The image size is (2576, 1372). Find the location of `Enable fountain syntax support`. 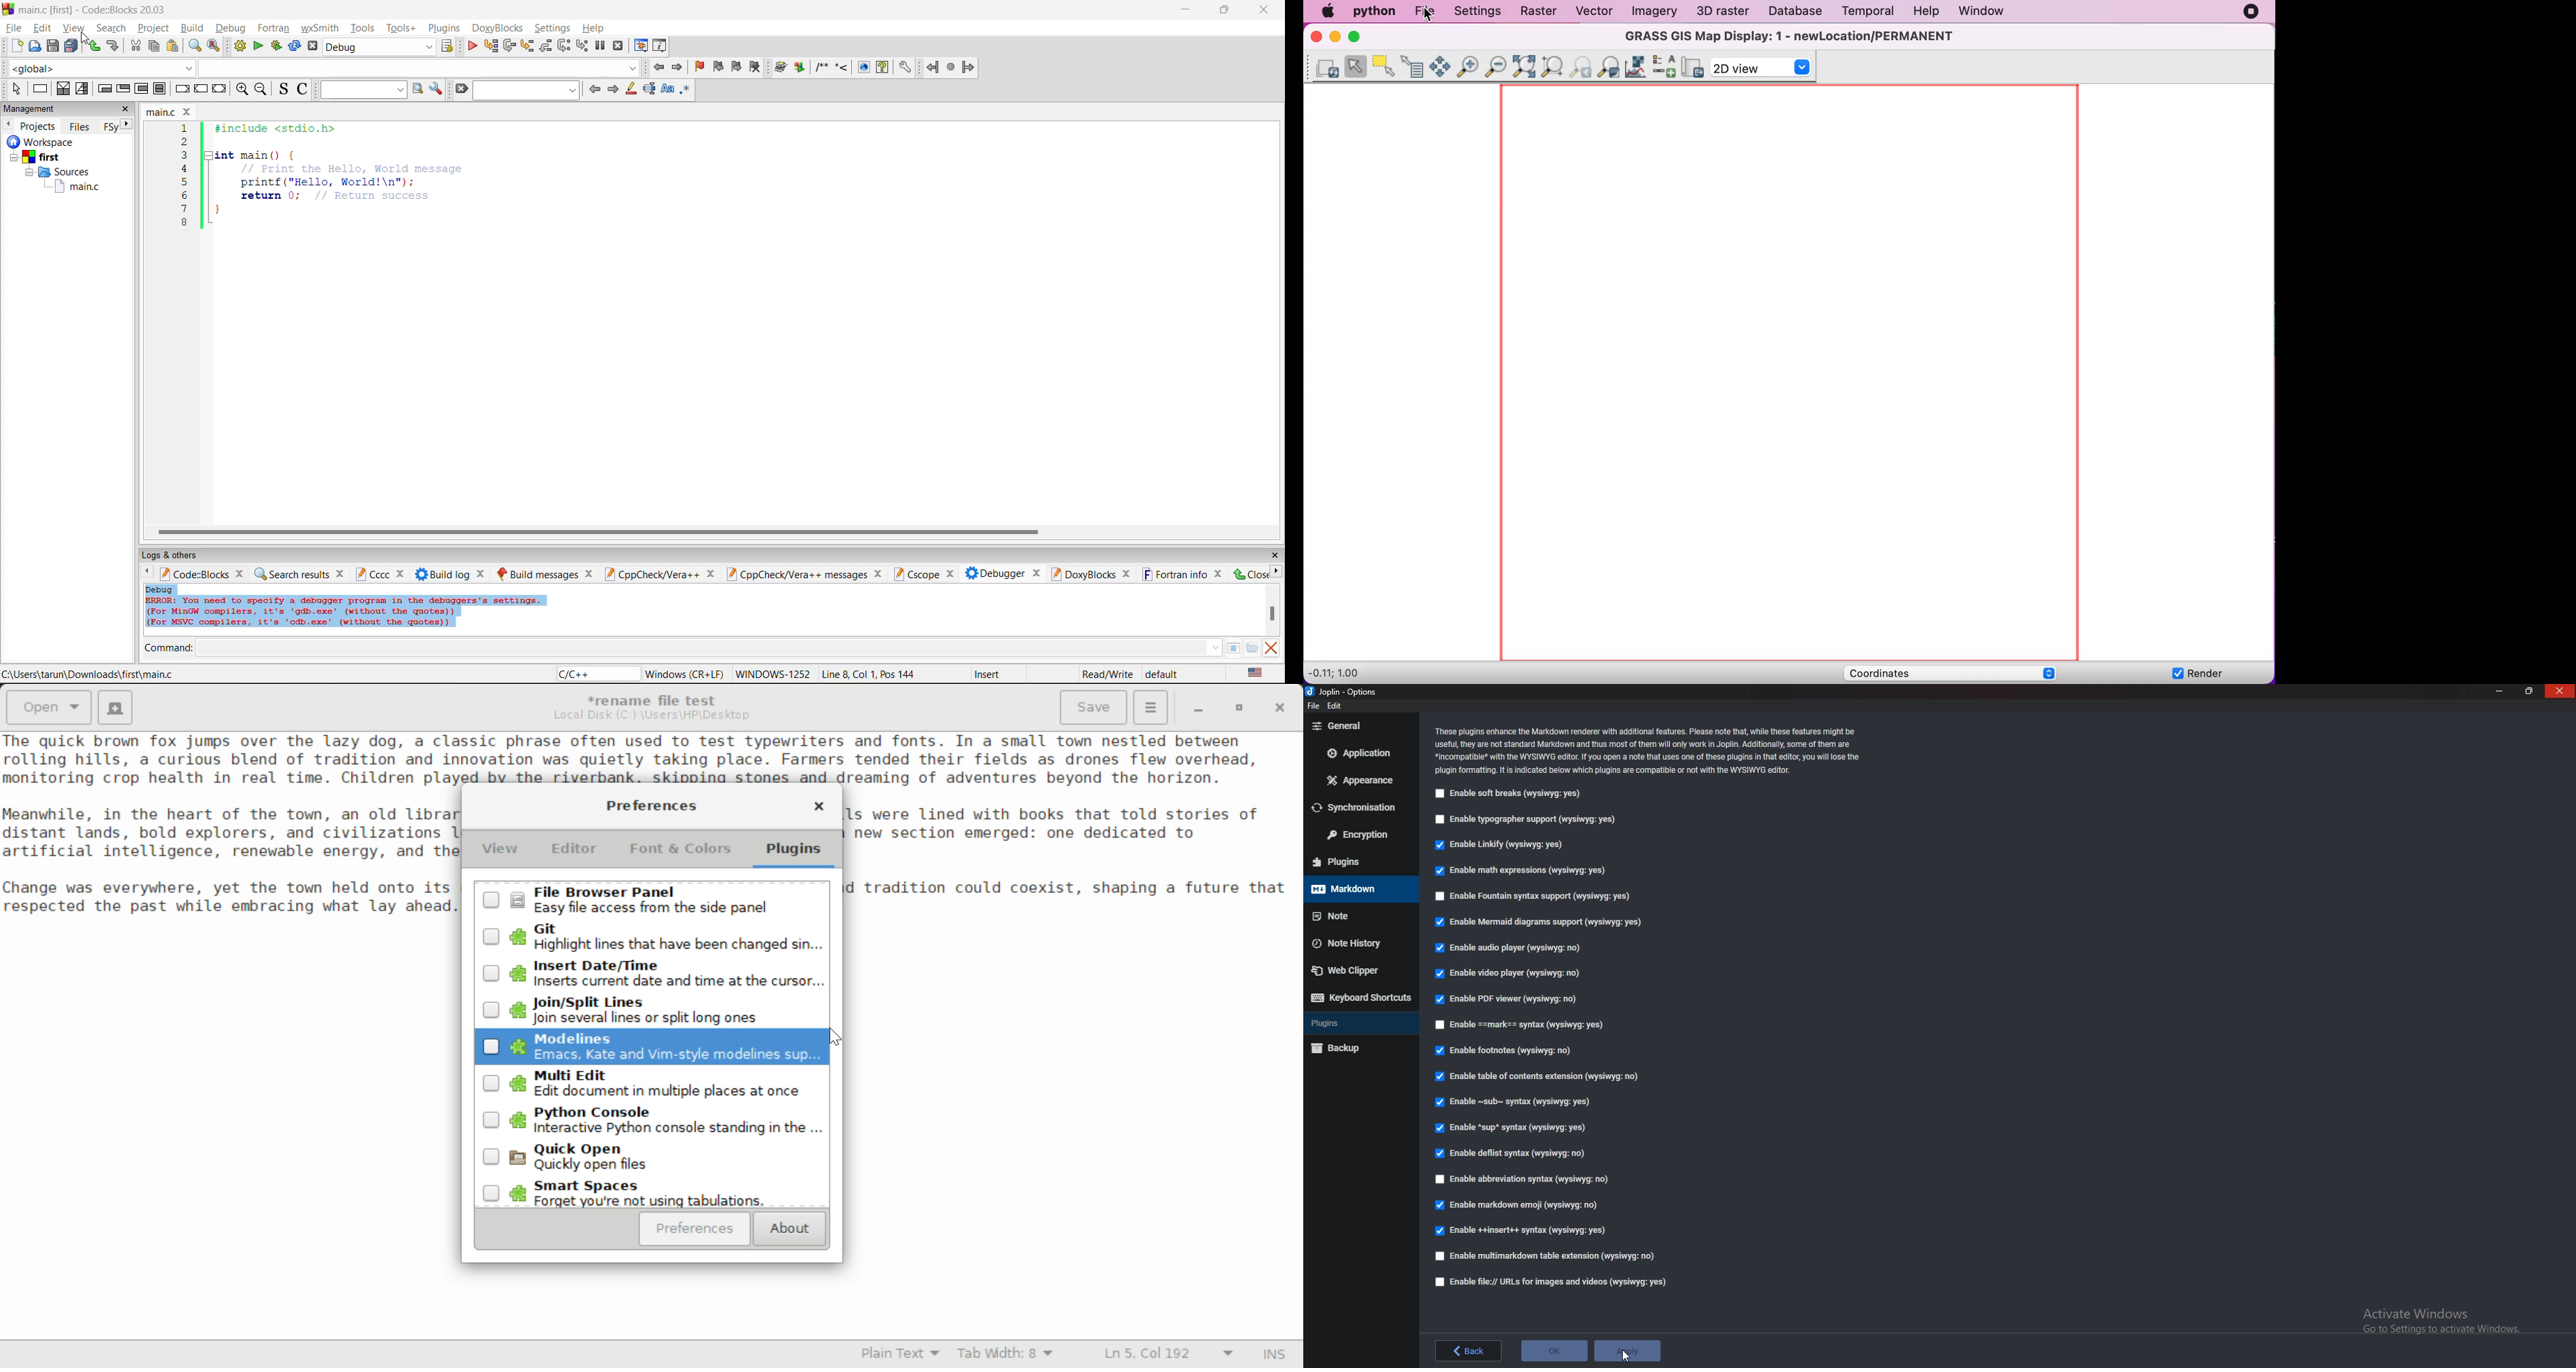

Enable fountain syntax support is located at coordinates (1535, 895).